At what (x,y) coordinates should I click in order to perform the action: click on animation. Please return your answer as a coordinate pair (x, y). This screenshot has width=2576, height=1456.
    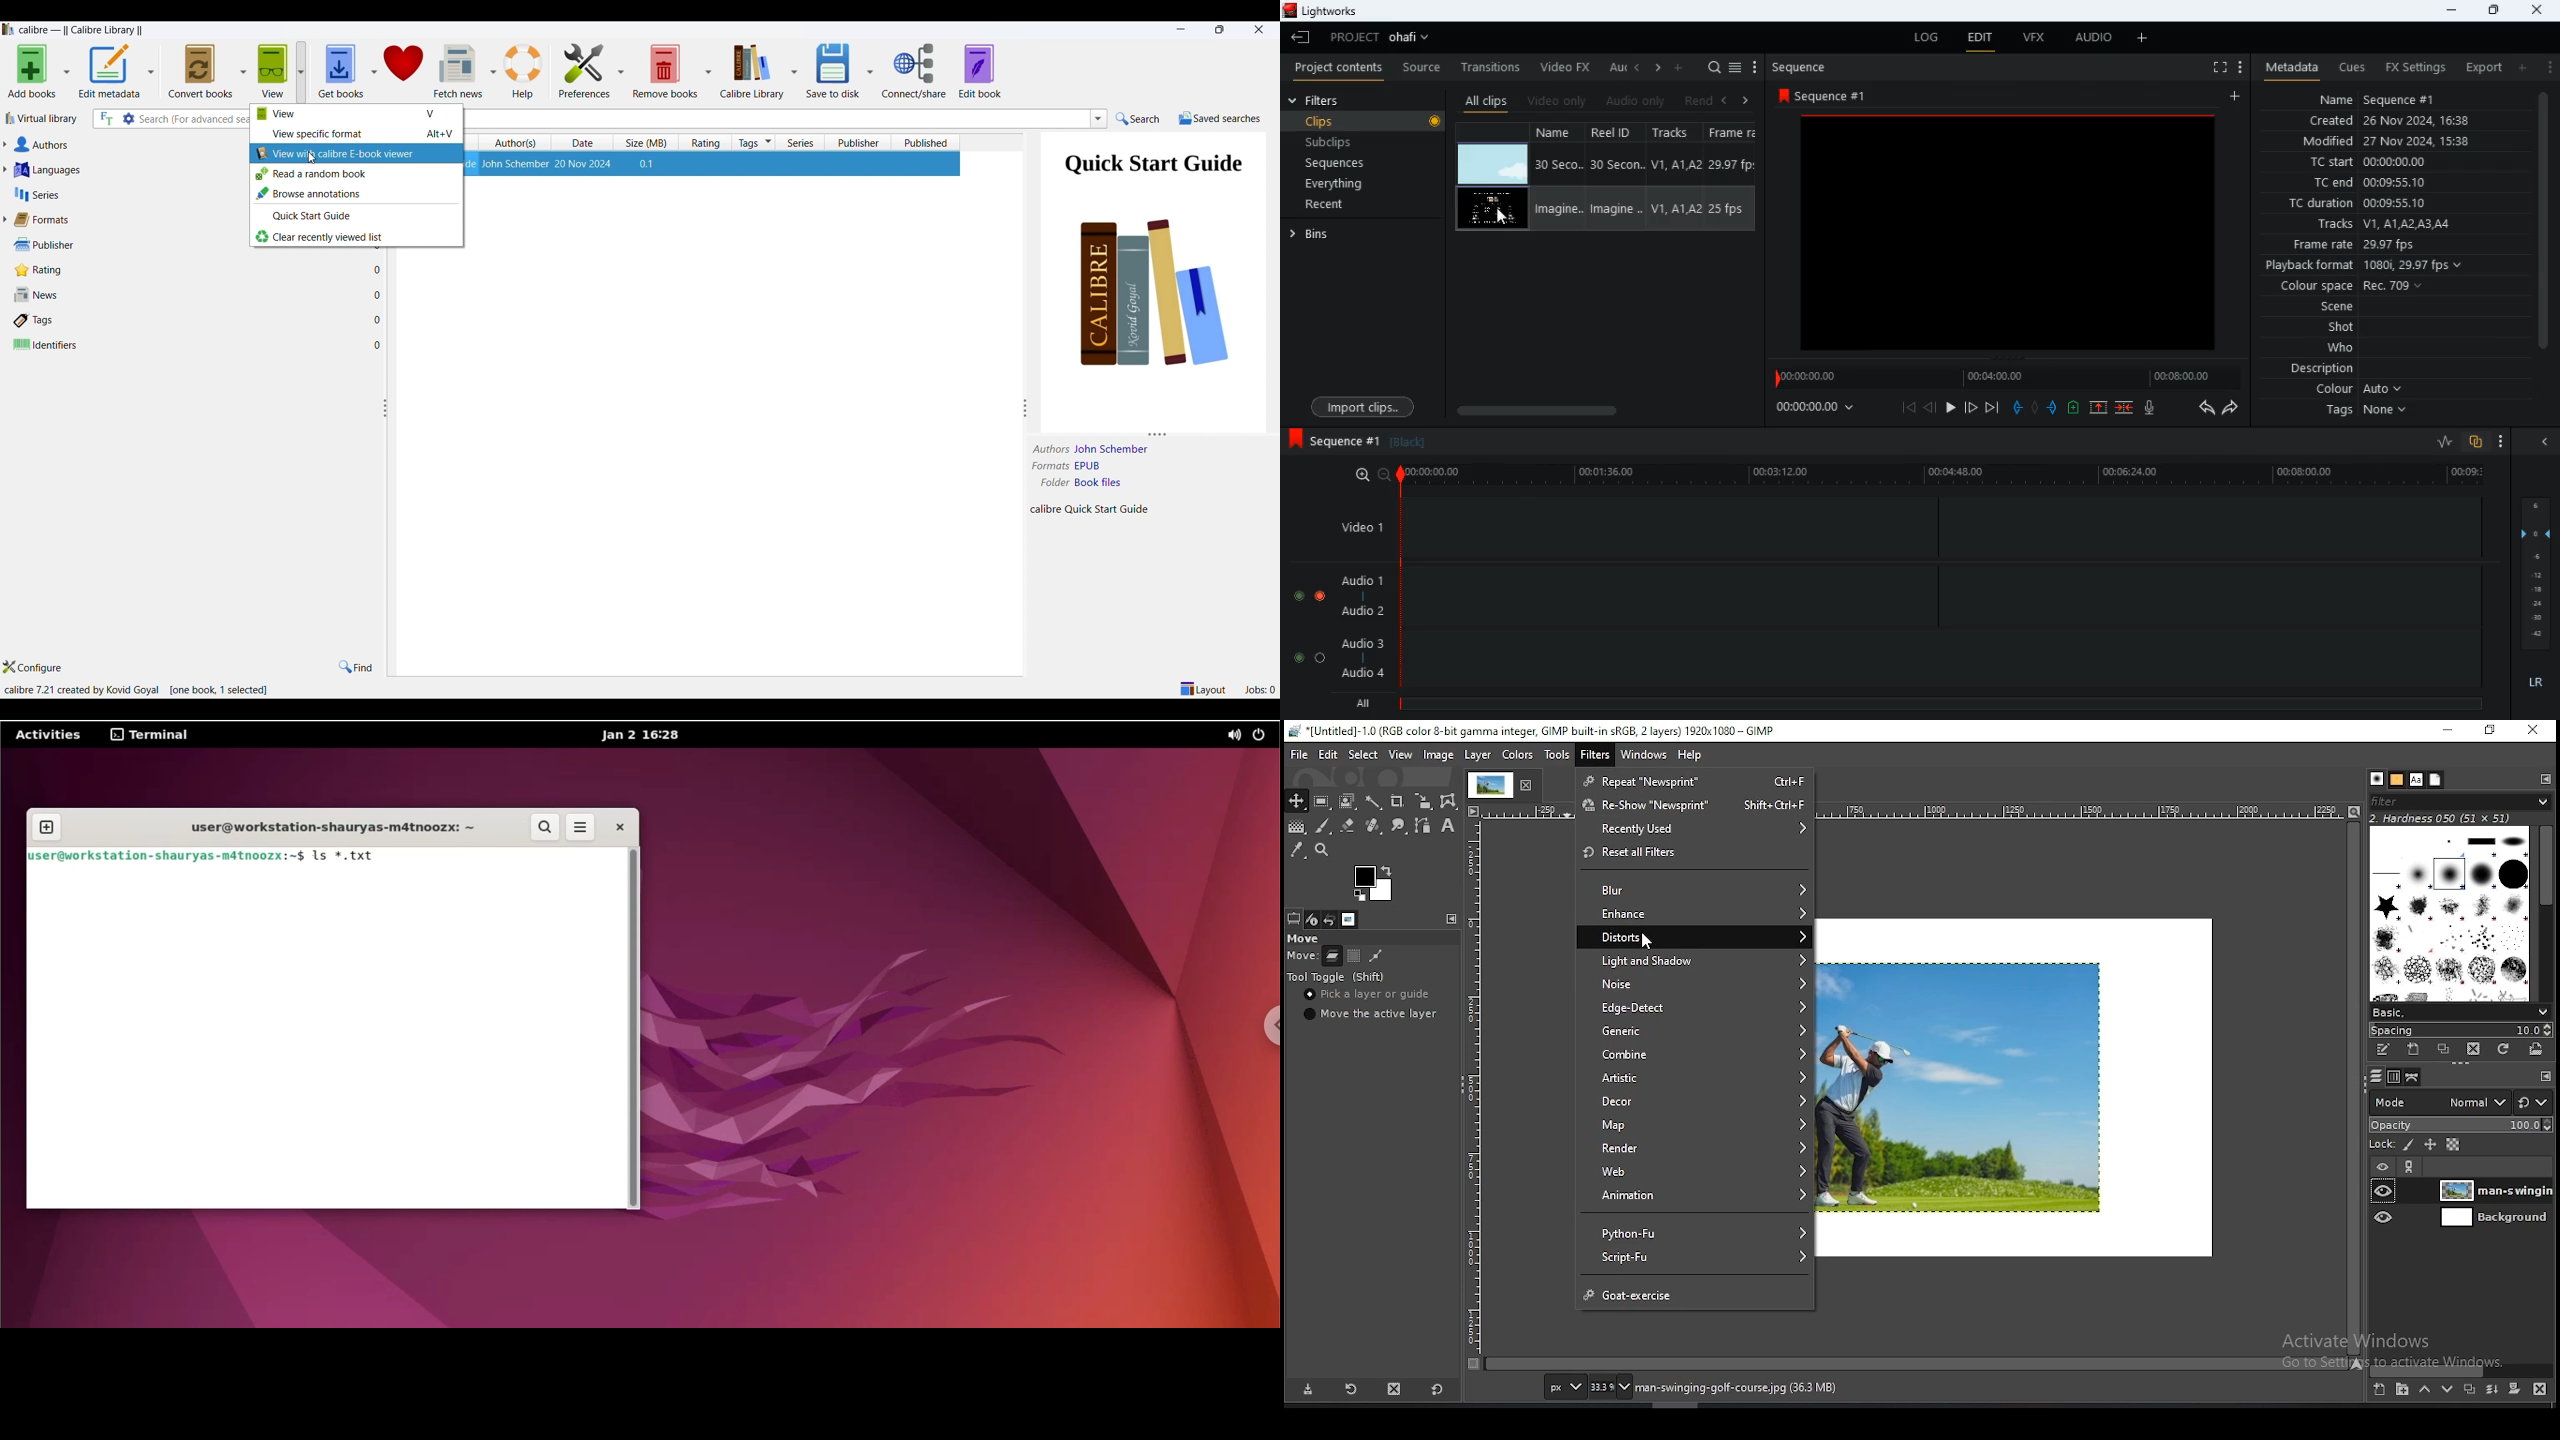
    Looking at the image, I should click on (1698, 1195).